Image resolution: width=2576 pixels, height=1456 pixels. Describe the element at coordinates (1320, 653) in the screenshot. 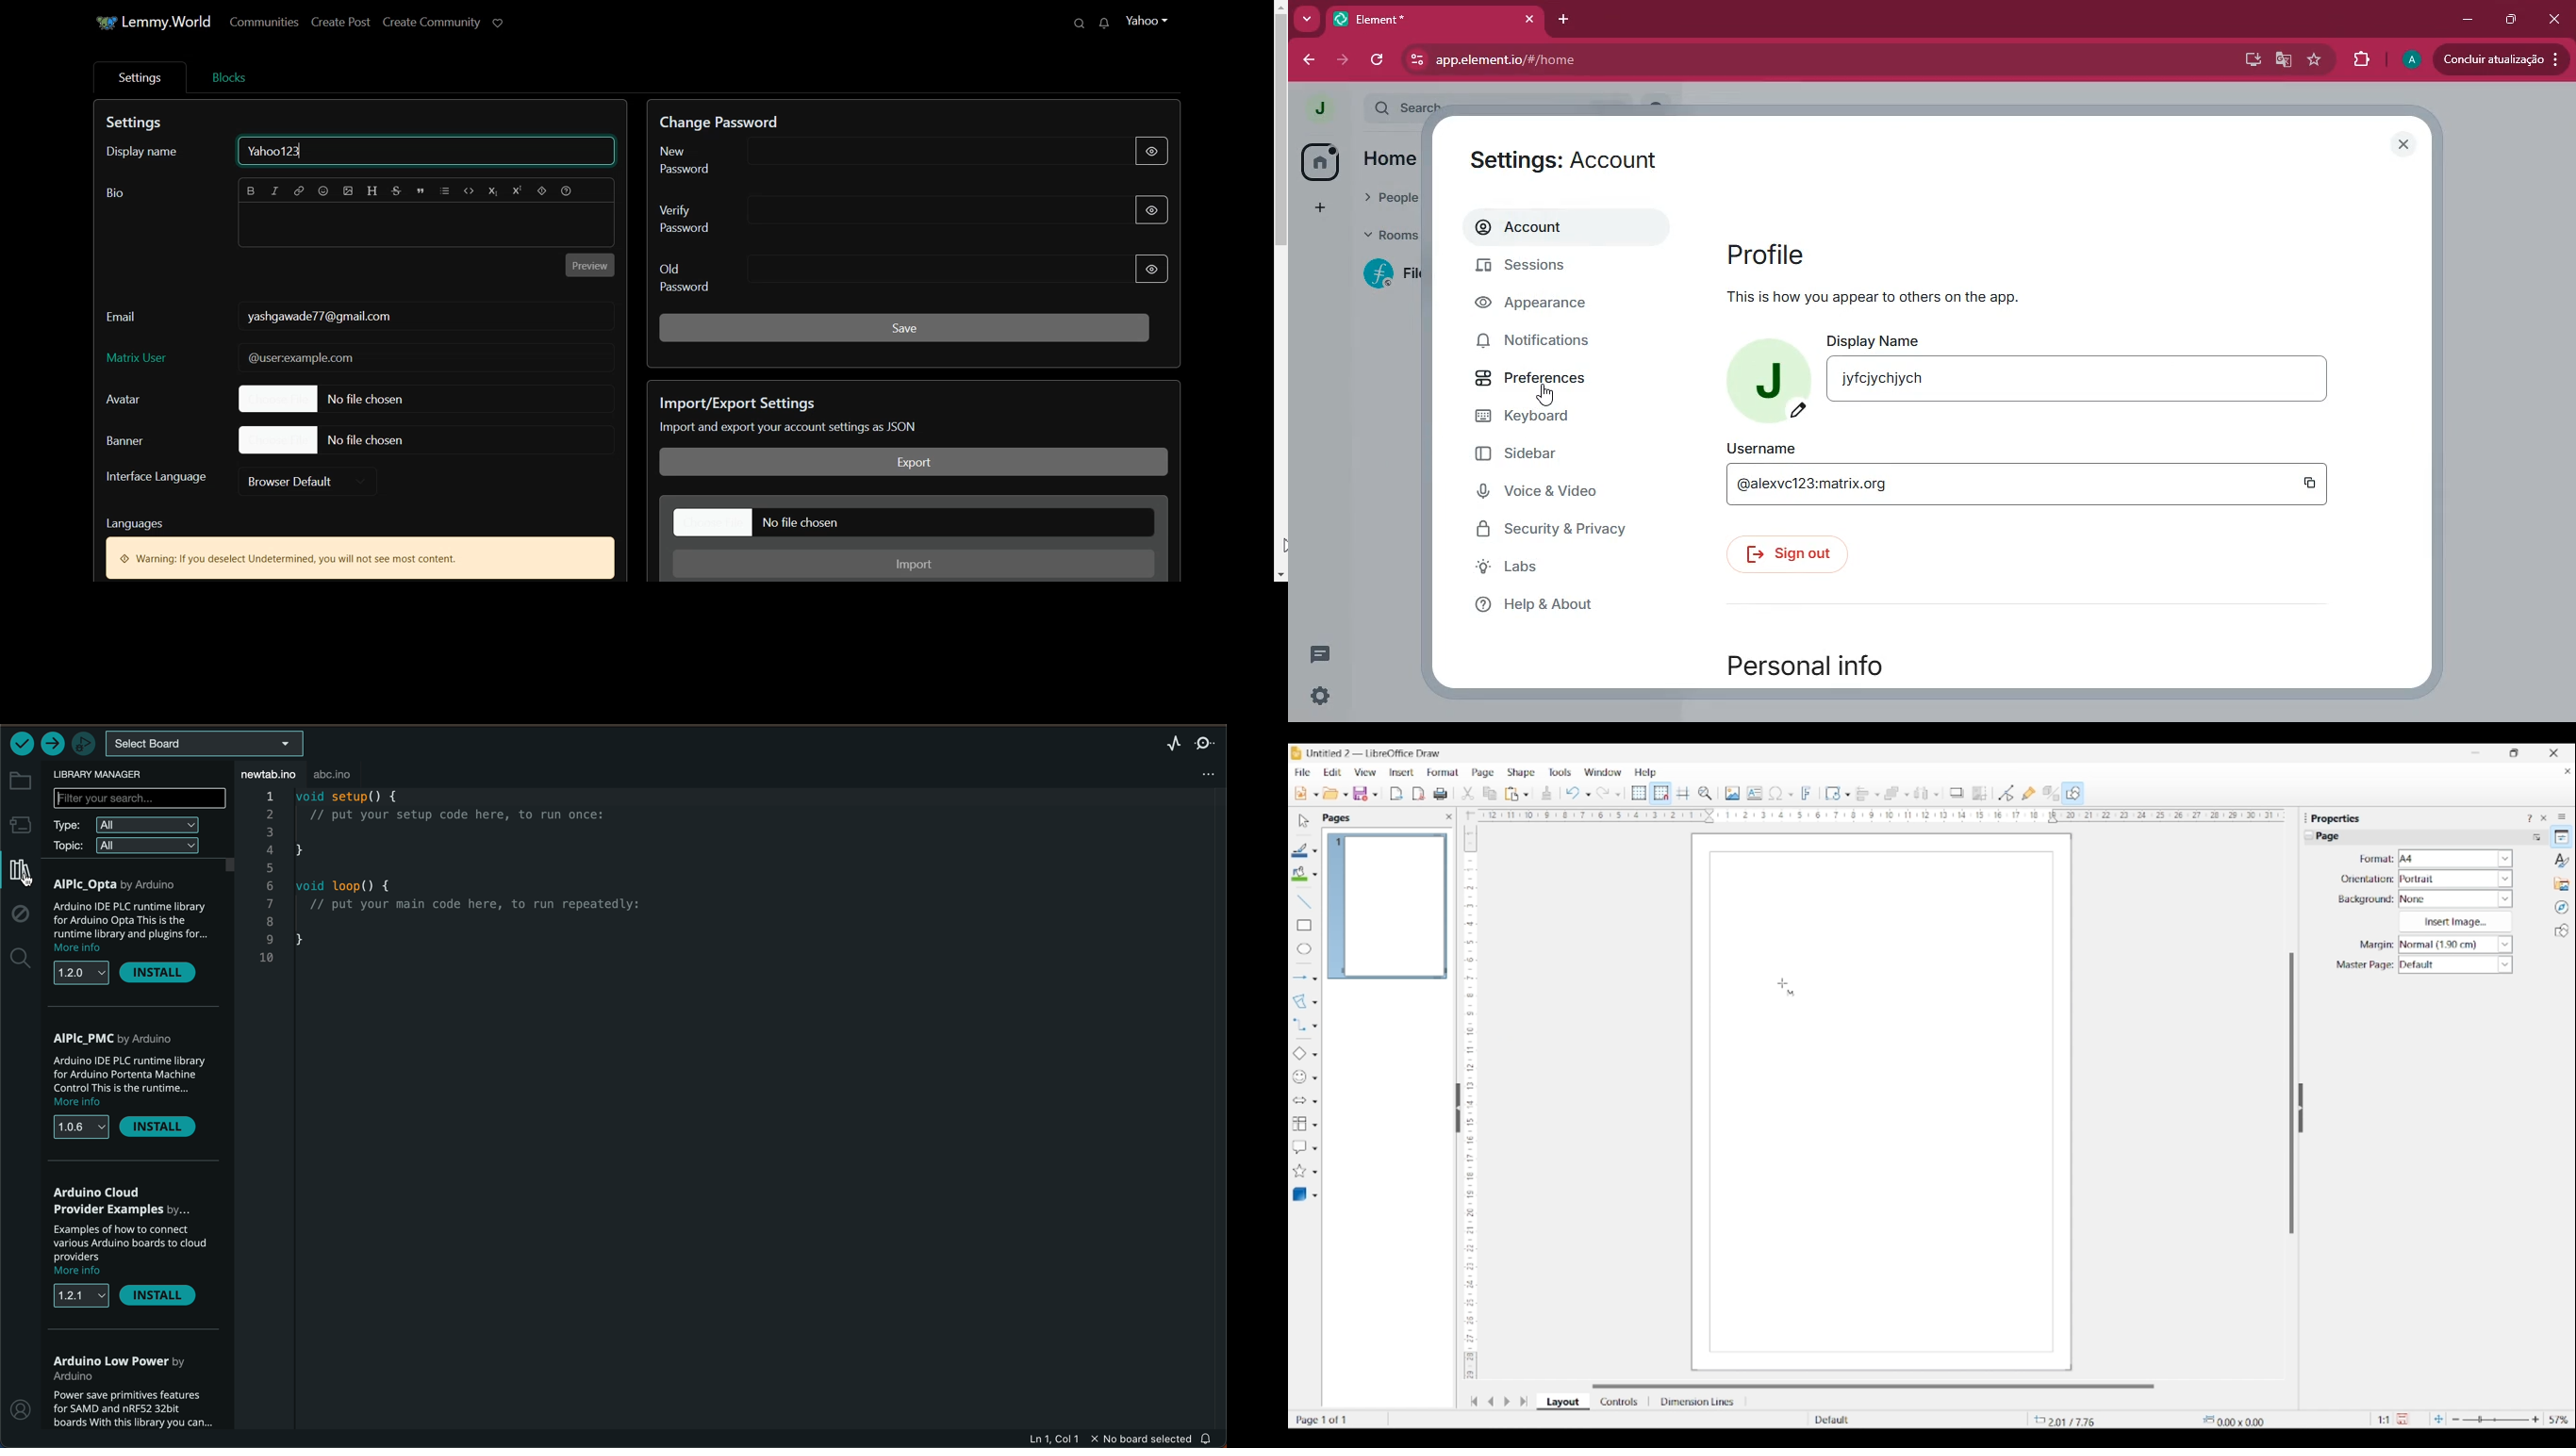

I see `comments` at that location.